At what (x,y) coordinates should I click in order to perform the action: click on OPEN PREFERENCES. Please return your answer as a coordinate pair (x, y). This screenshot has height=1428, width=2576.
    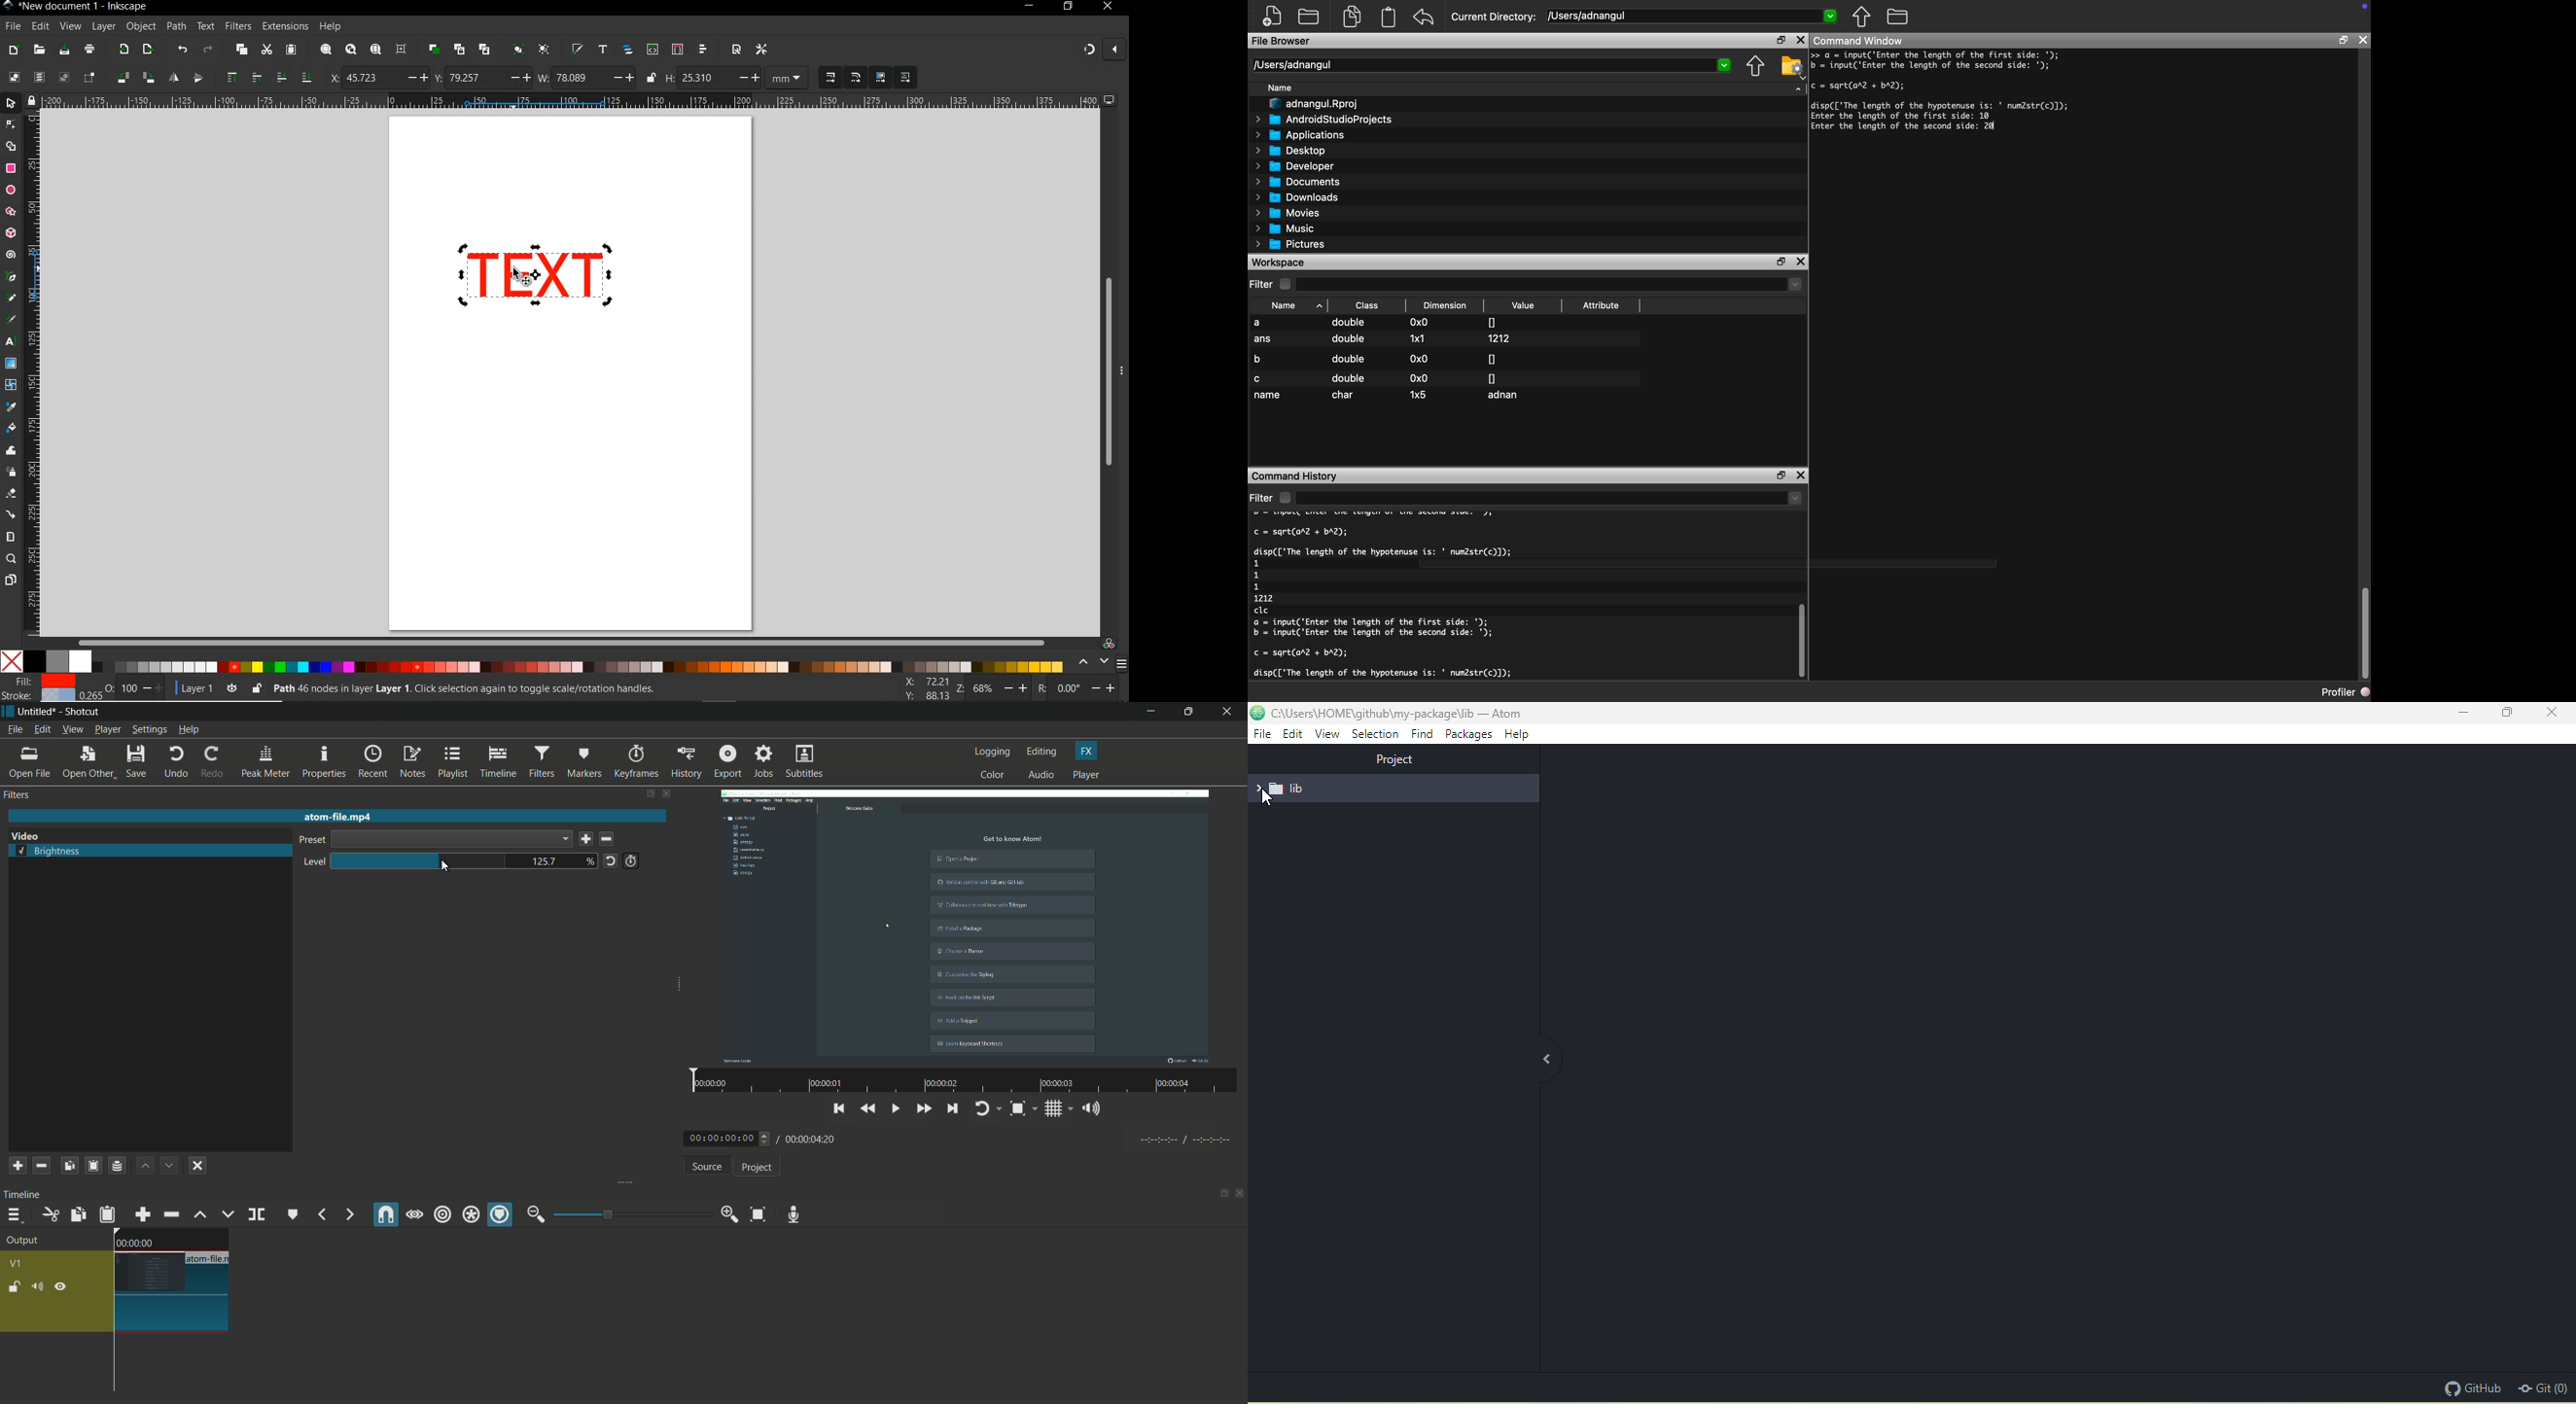
    Looking at the image, I should click on (763, 49).